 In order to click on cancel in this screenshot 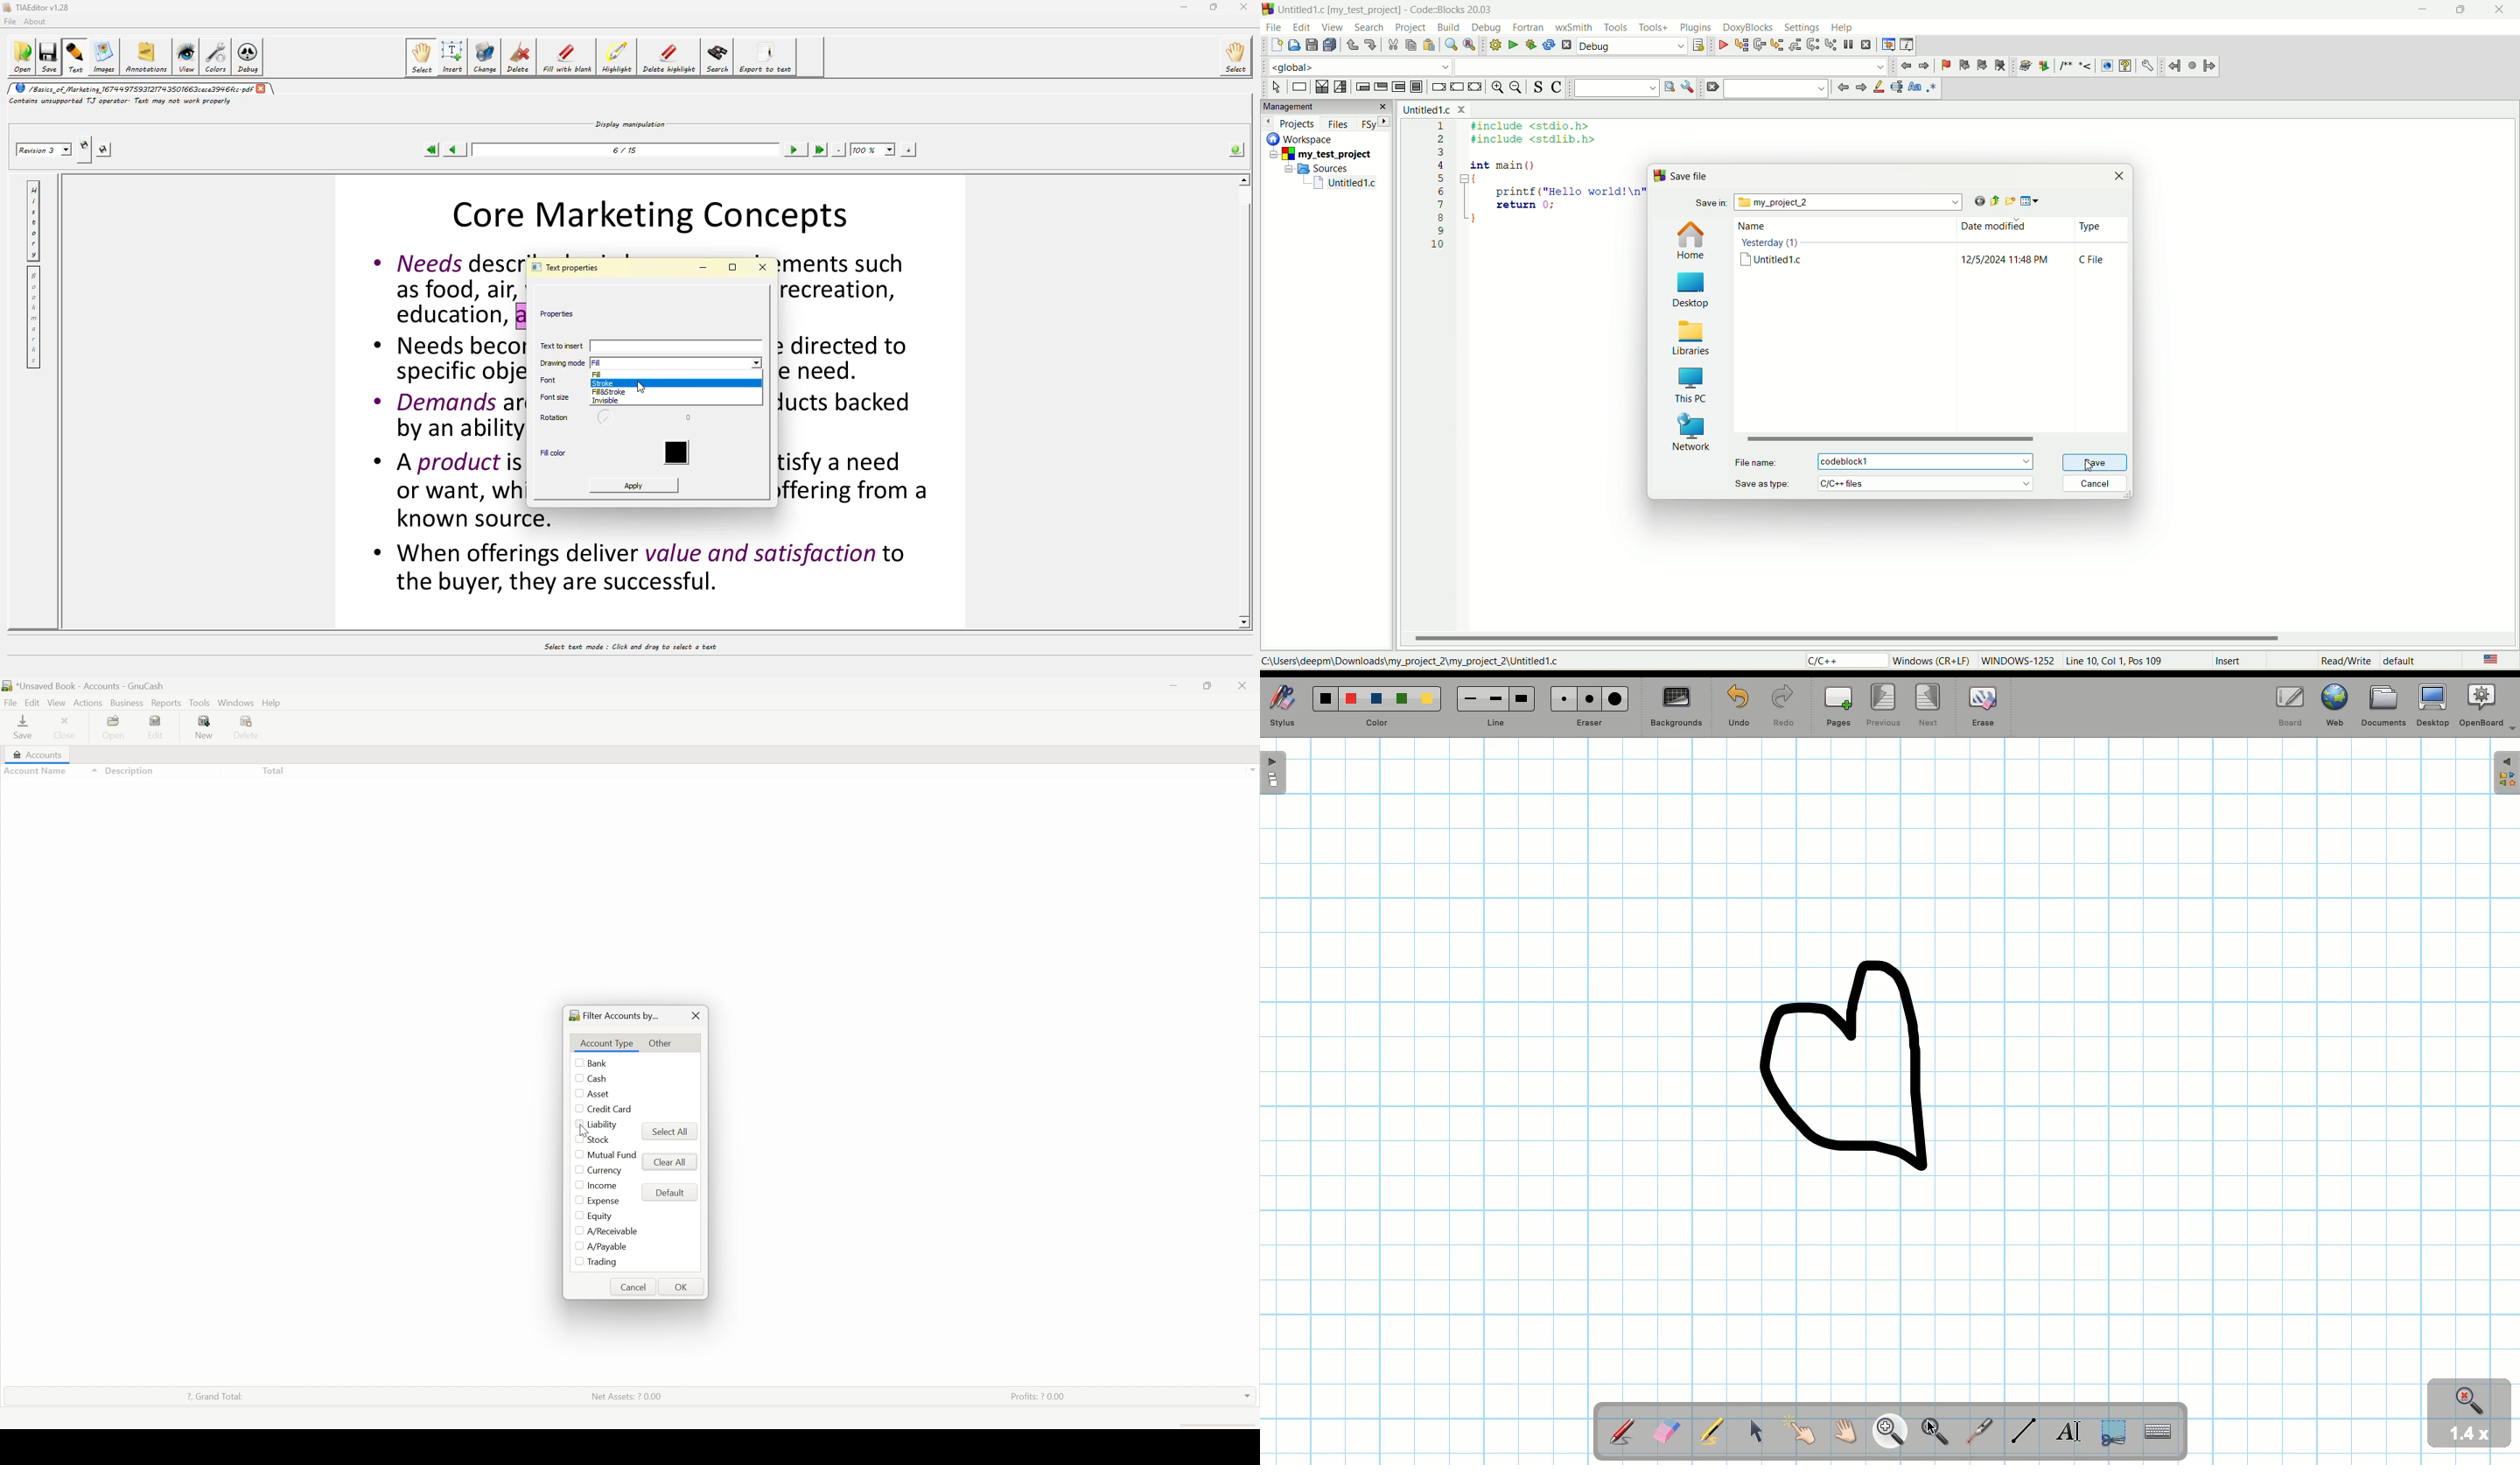, I will do `click(2094, 486)`.